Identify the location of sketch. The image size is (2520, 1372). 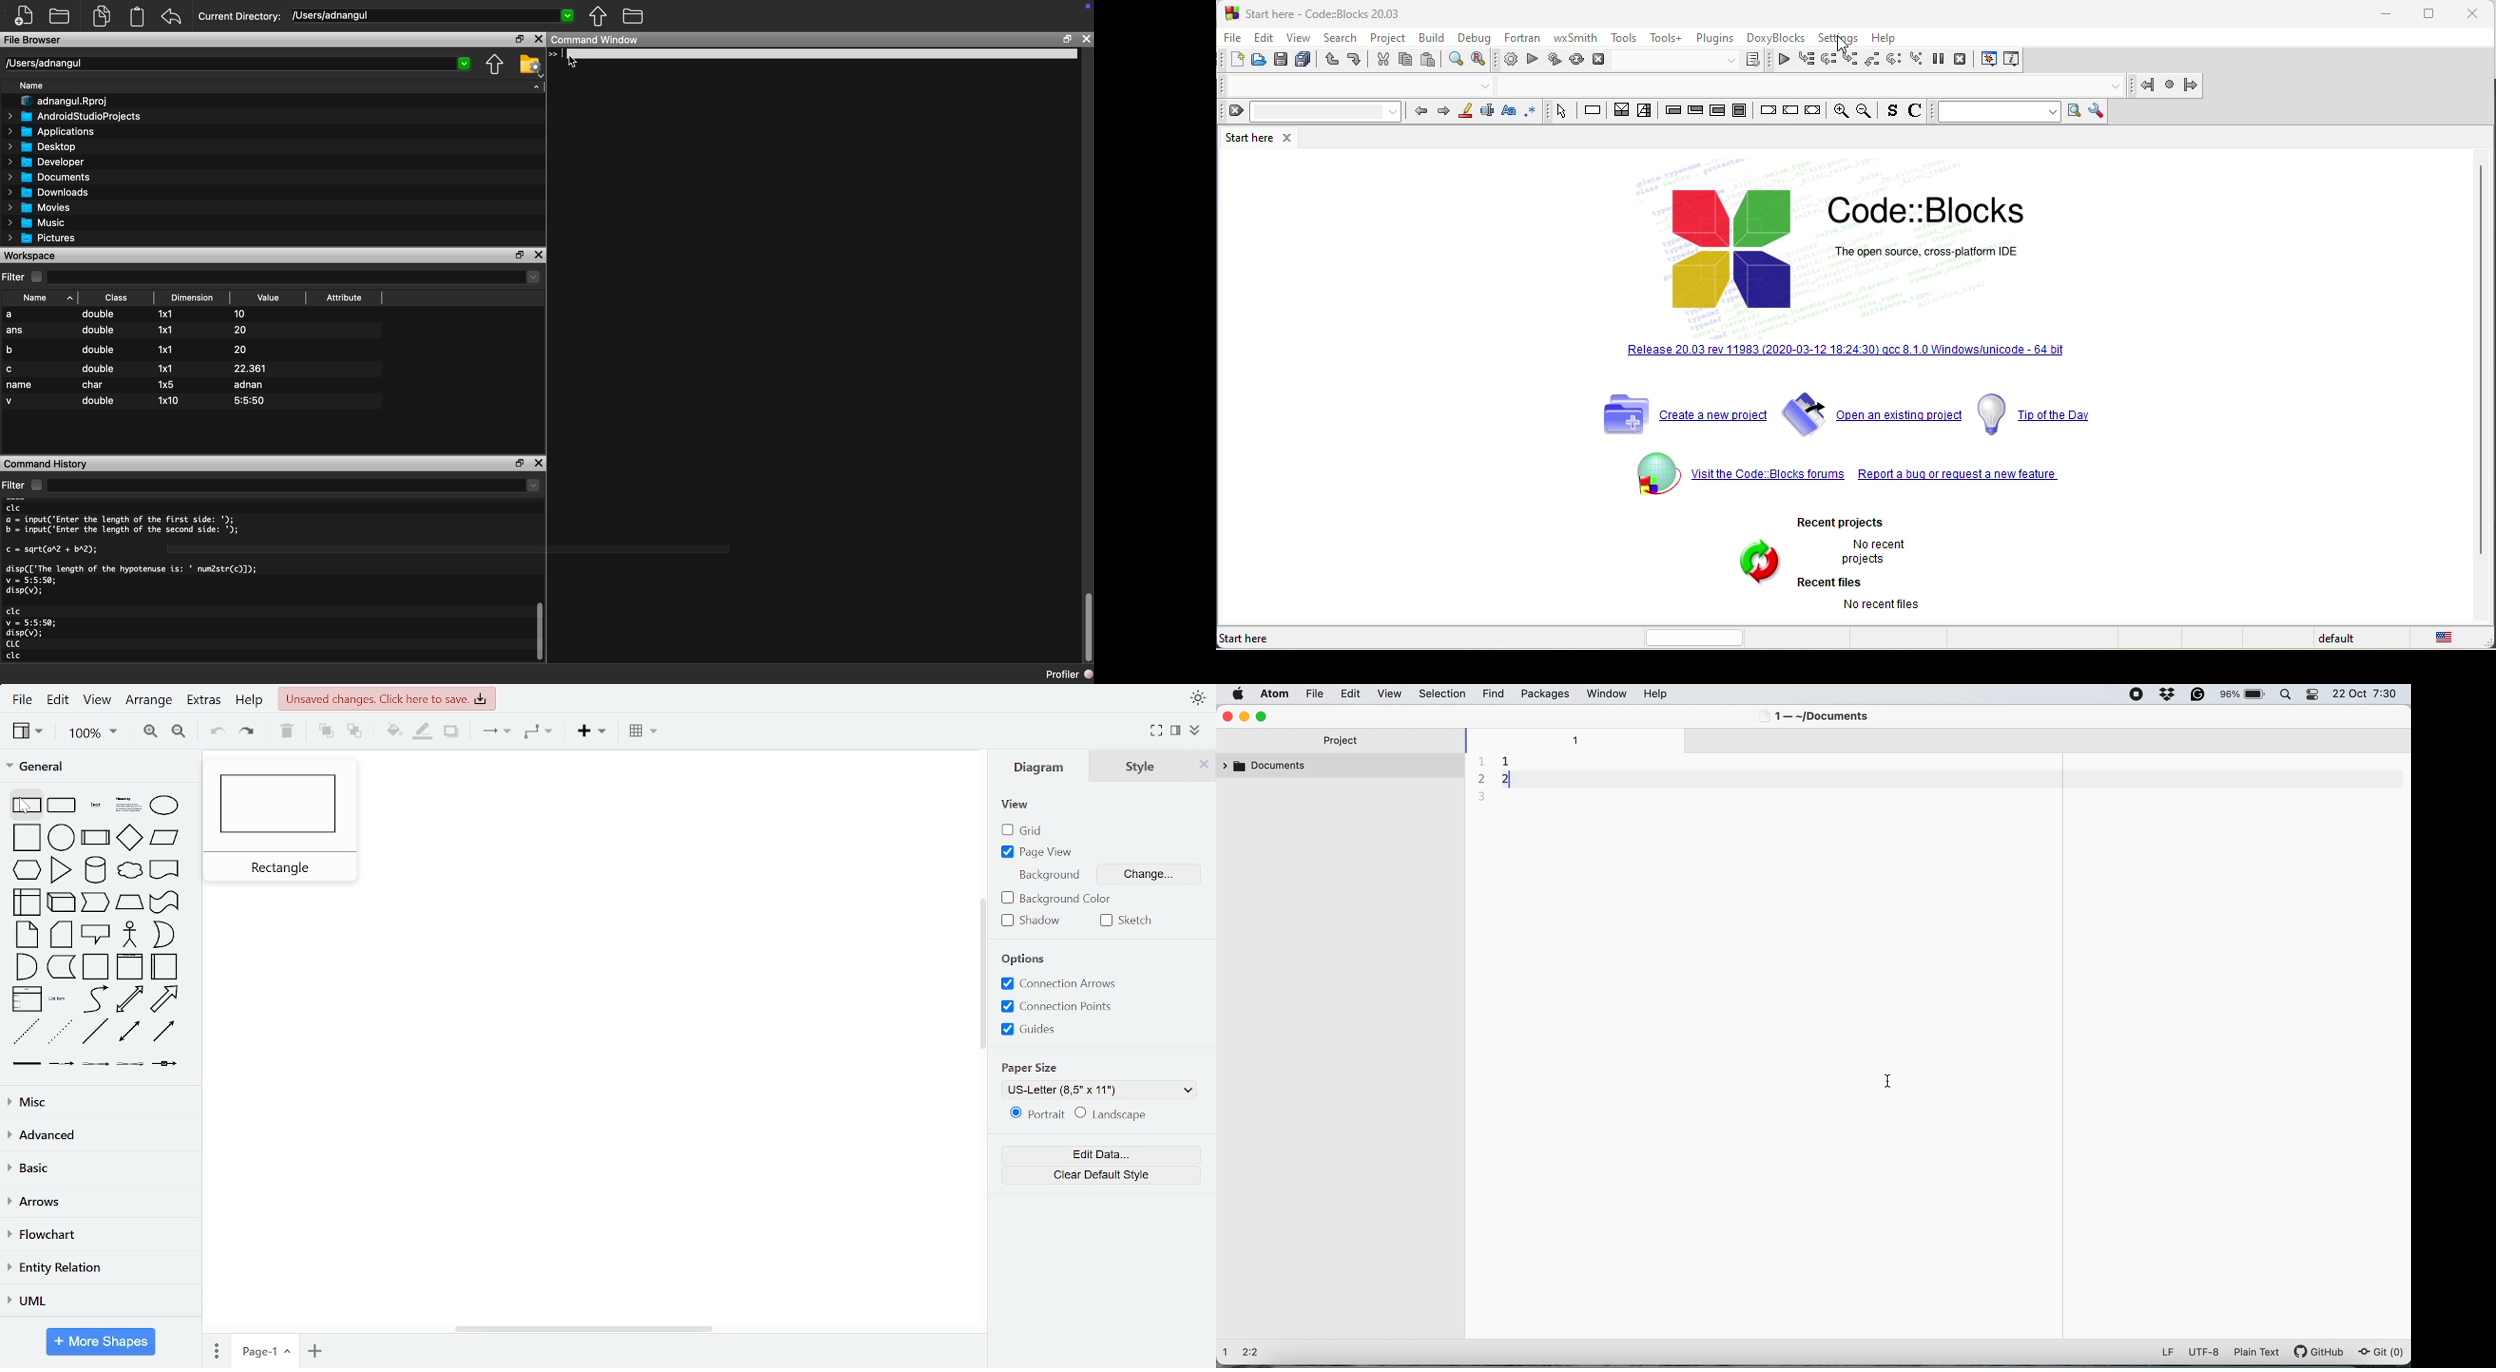
(1126, 922).